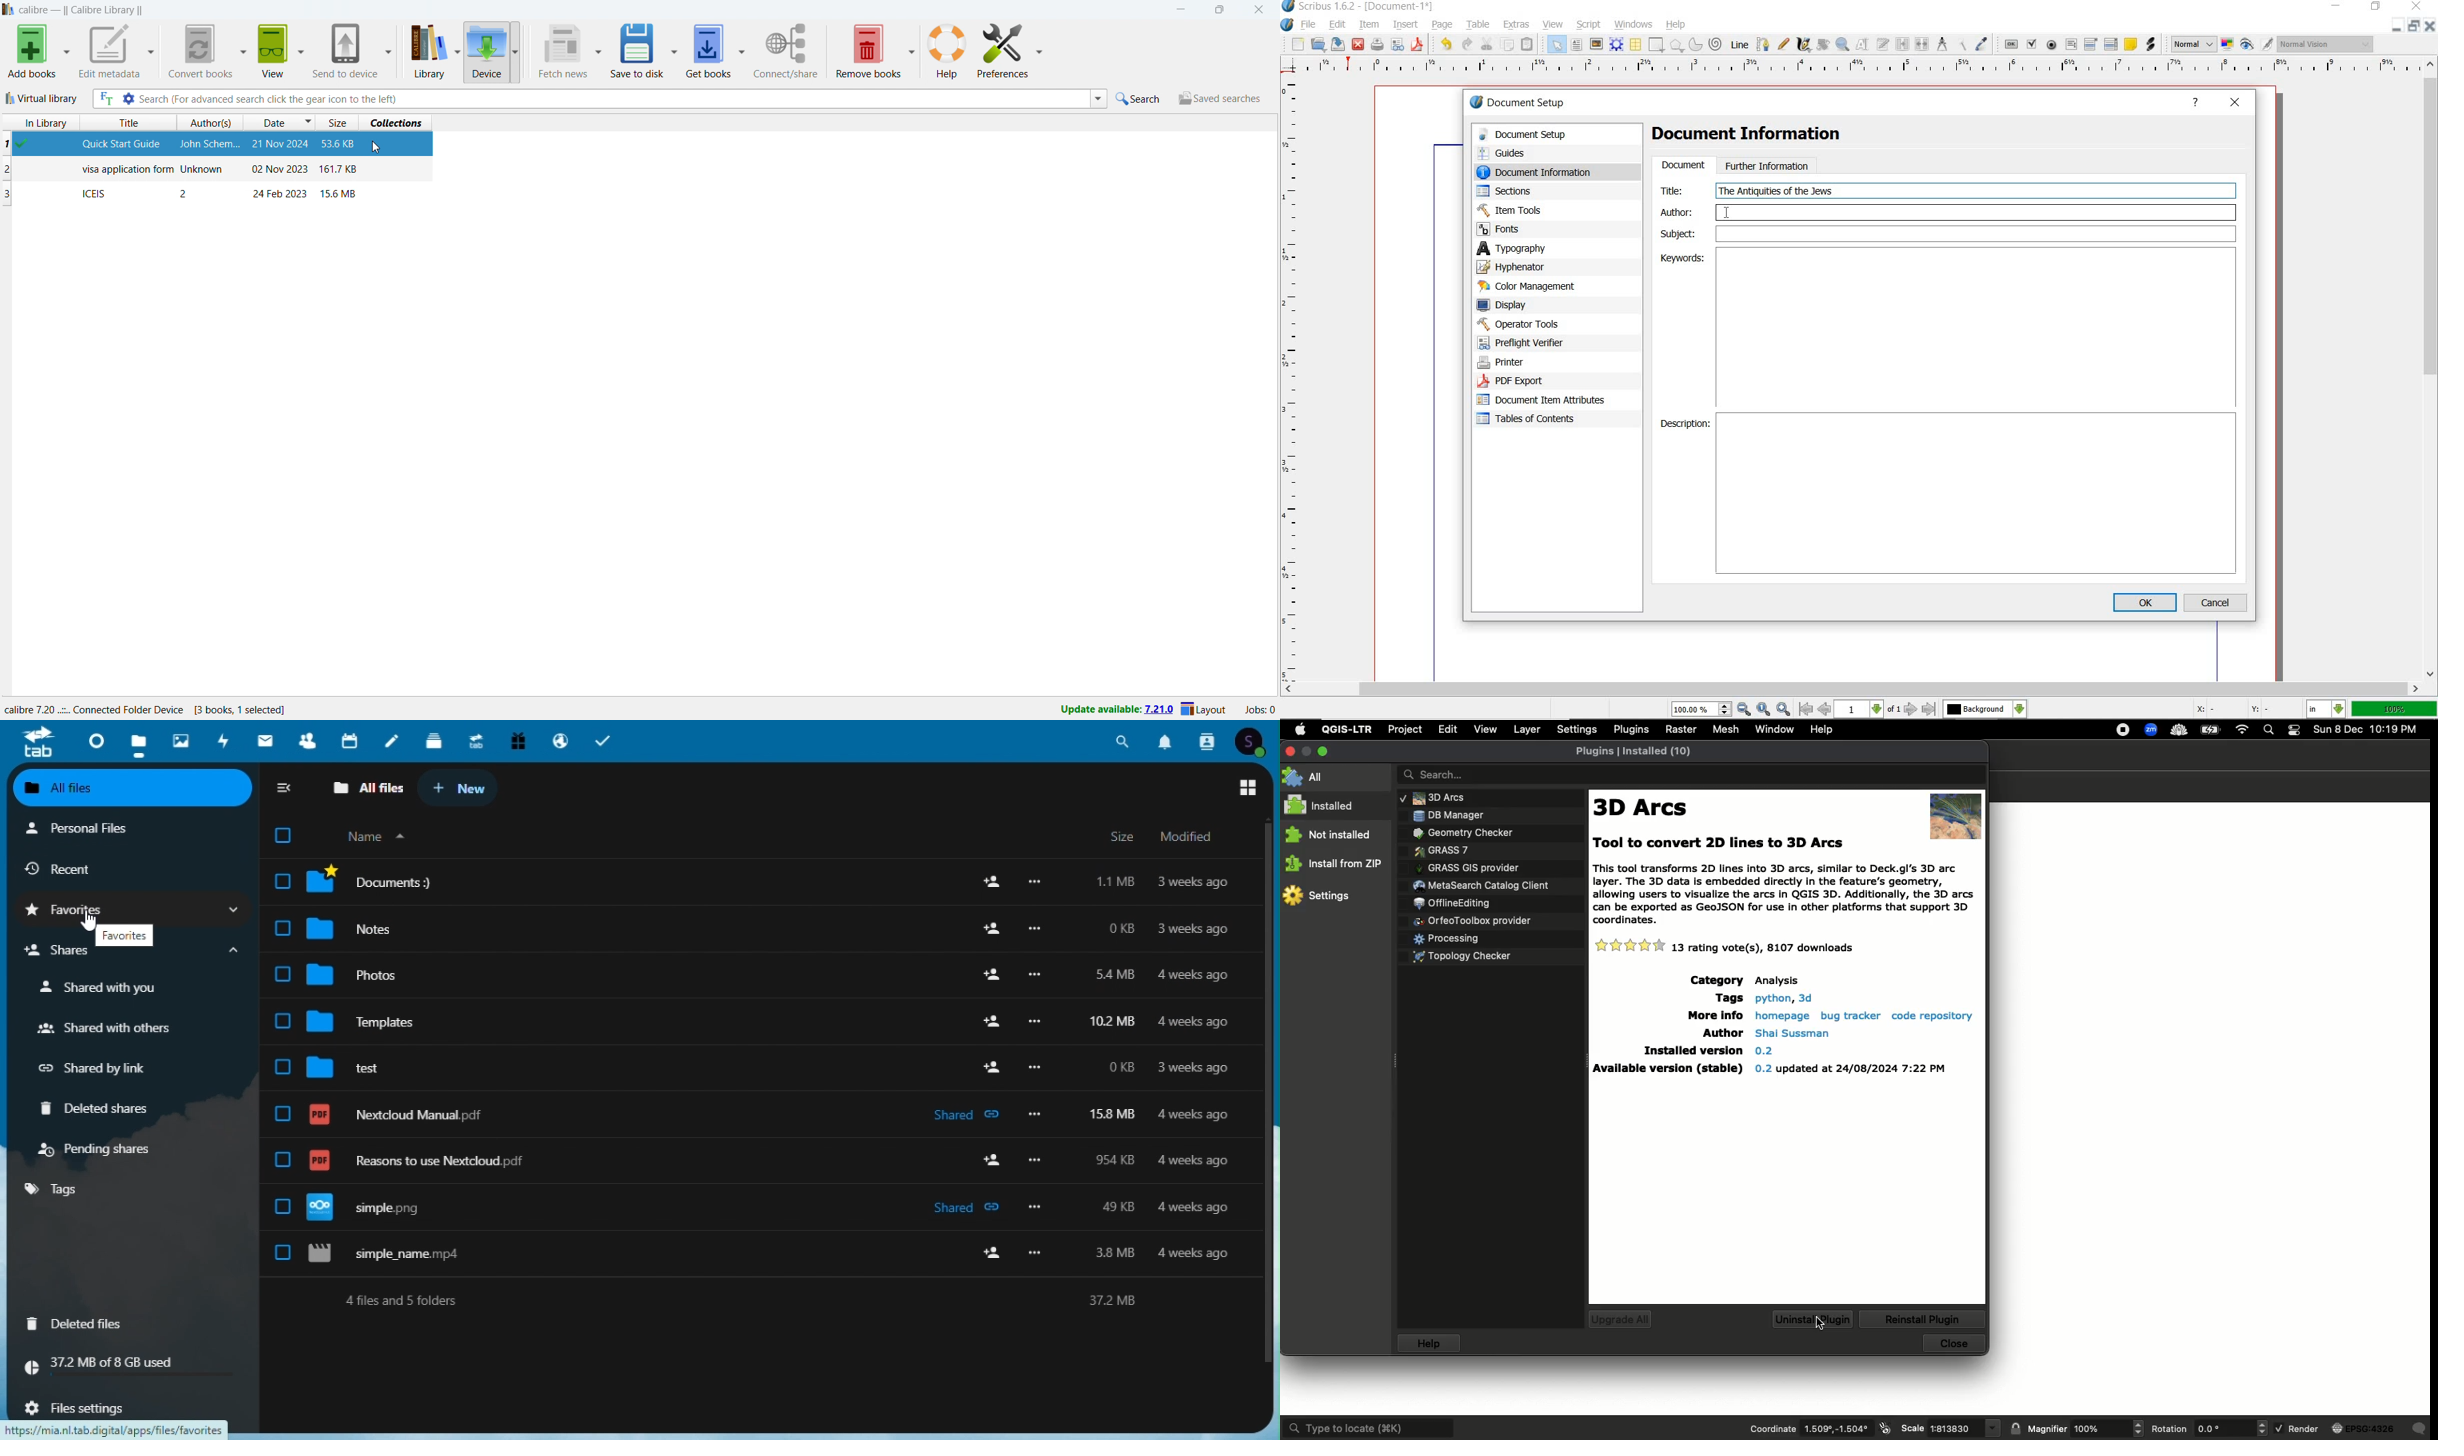 The height and width of the screenshot is (1456, 2464). What do you see at coordinates (599, 53) in the screenshot?
I see `fetch news options` at bounding box center [599, 53].